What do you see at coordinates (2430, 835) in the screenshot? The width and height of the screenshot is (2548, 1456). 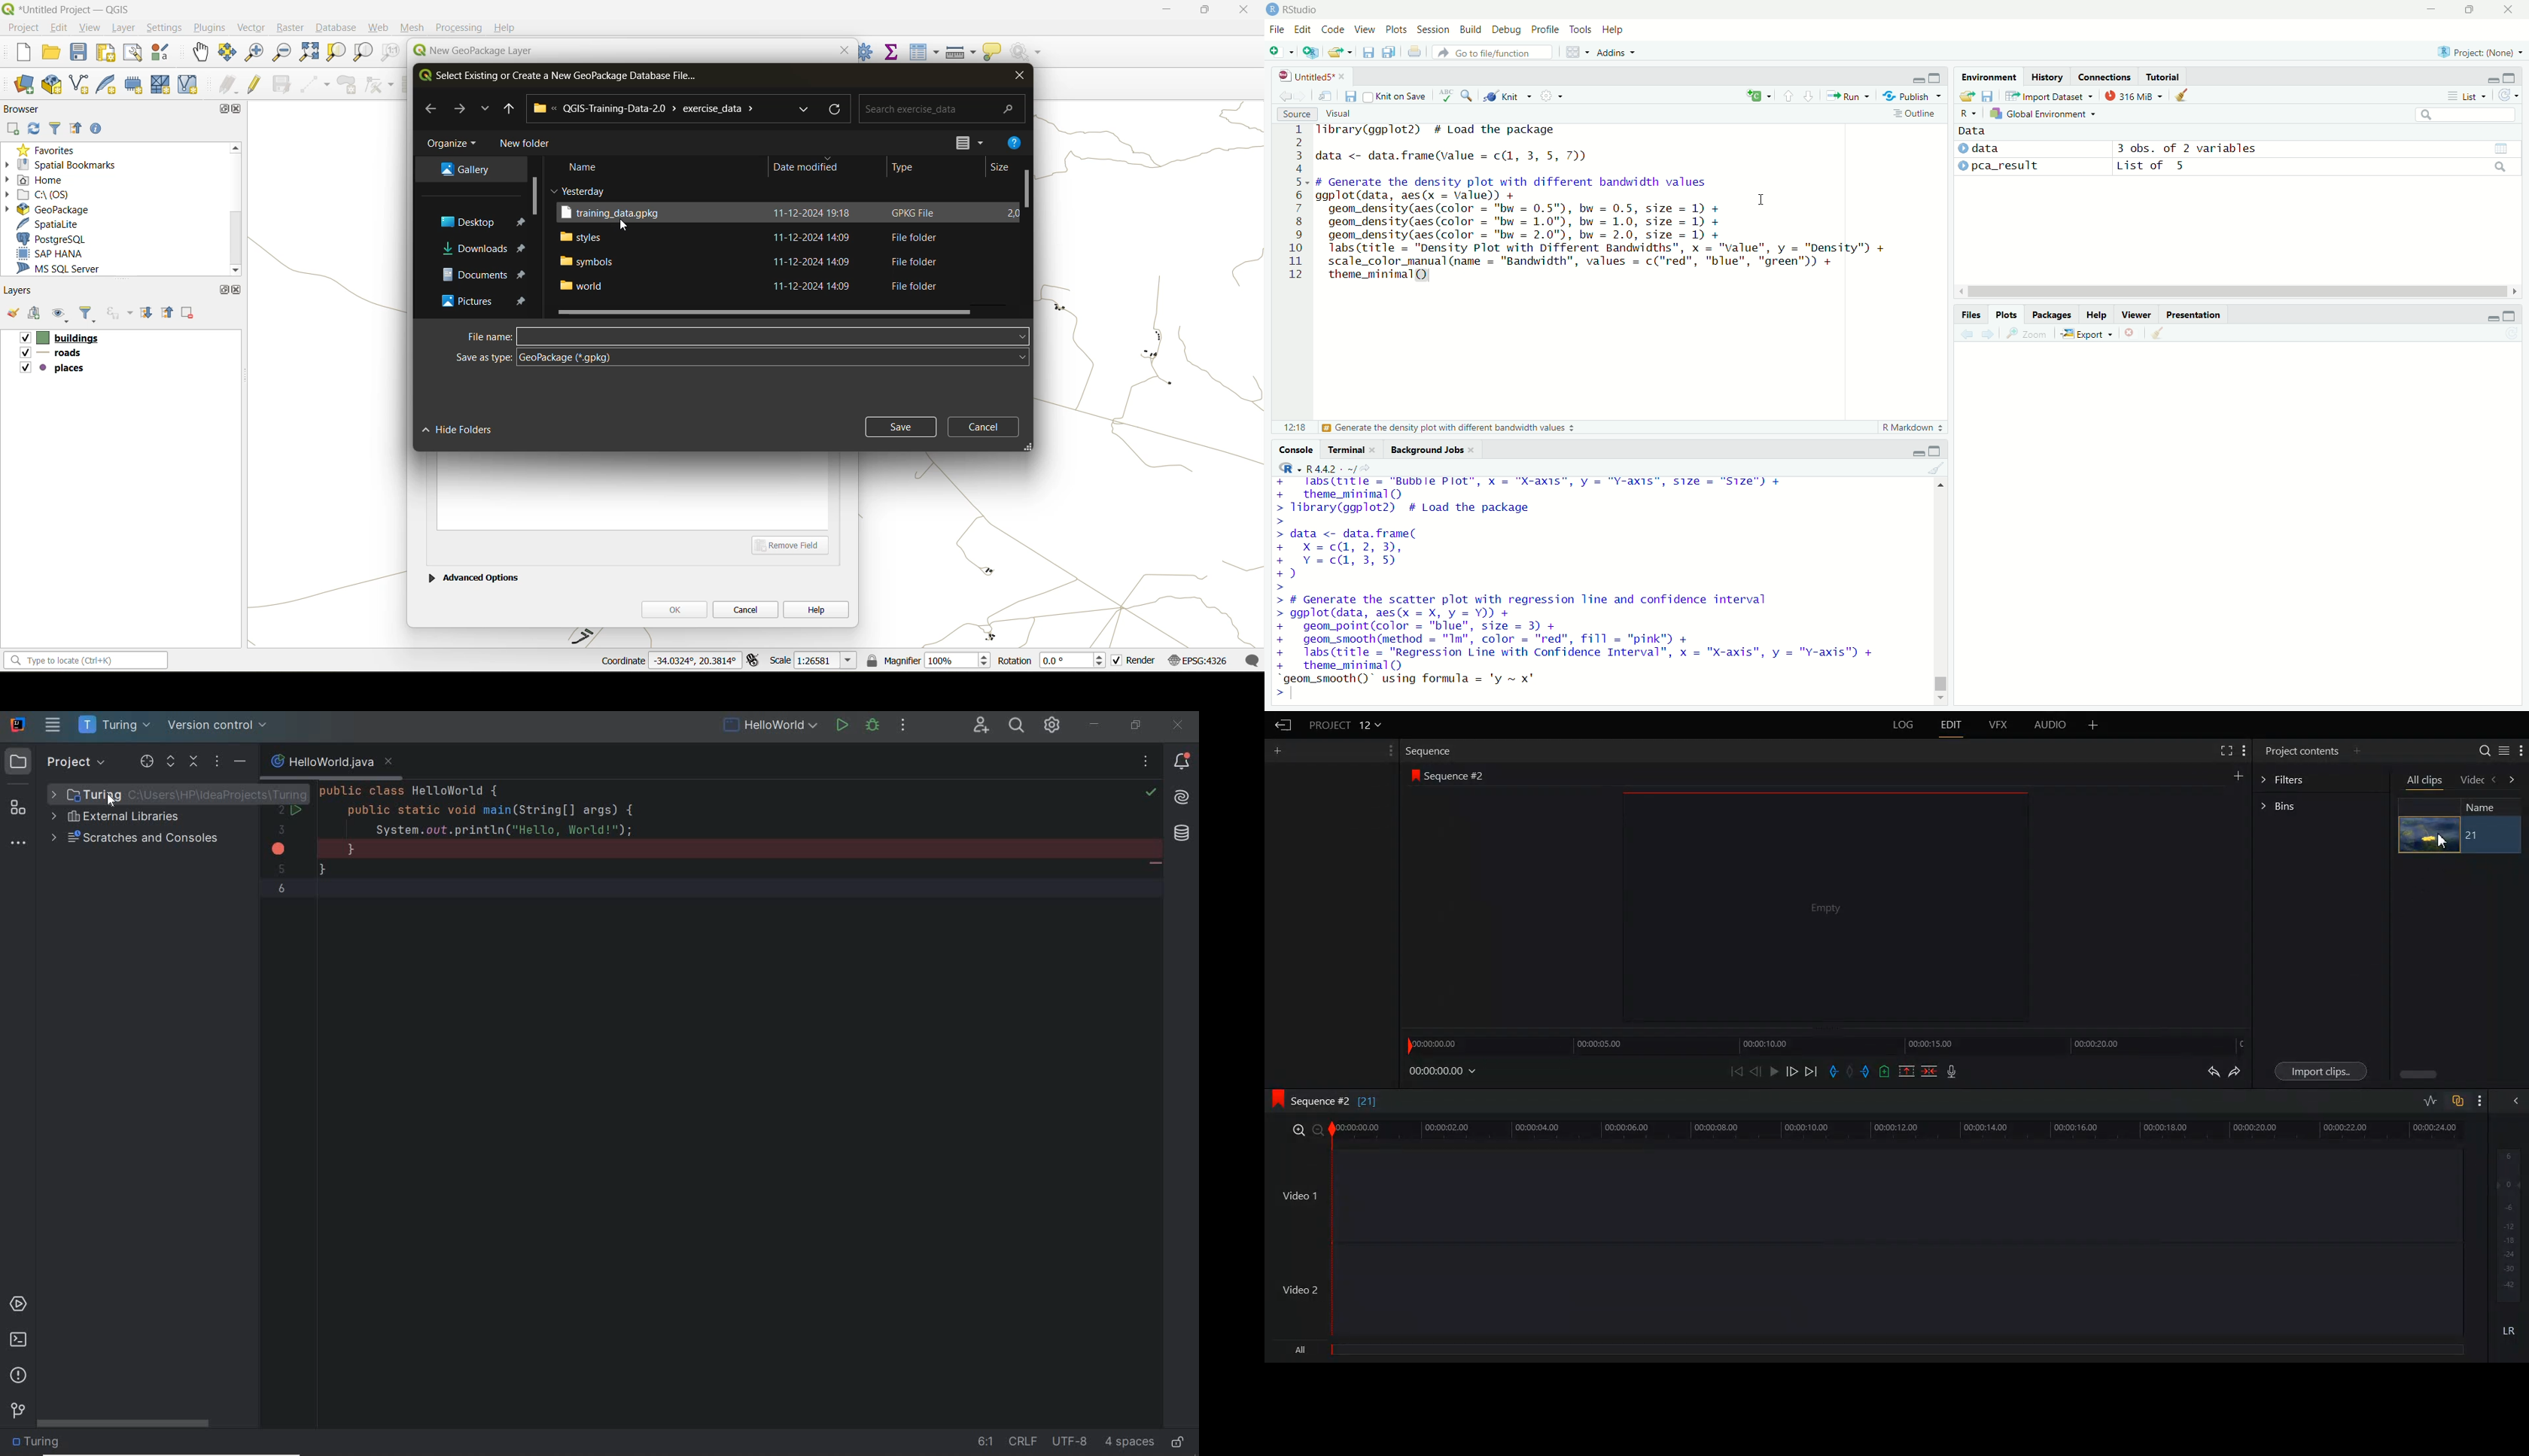 I see `Video File` at bounding box center [2430, 835].